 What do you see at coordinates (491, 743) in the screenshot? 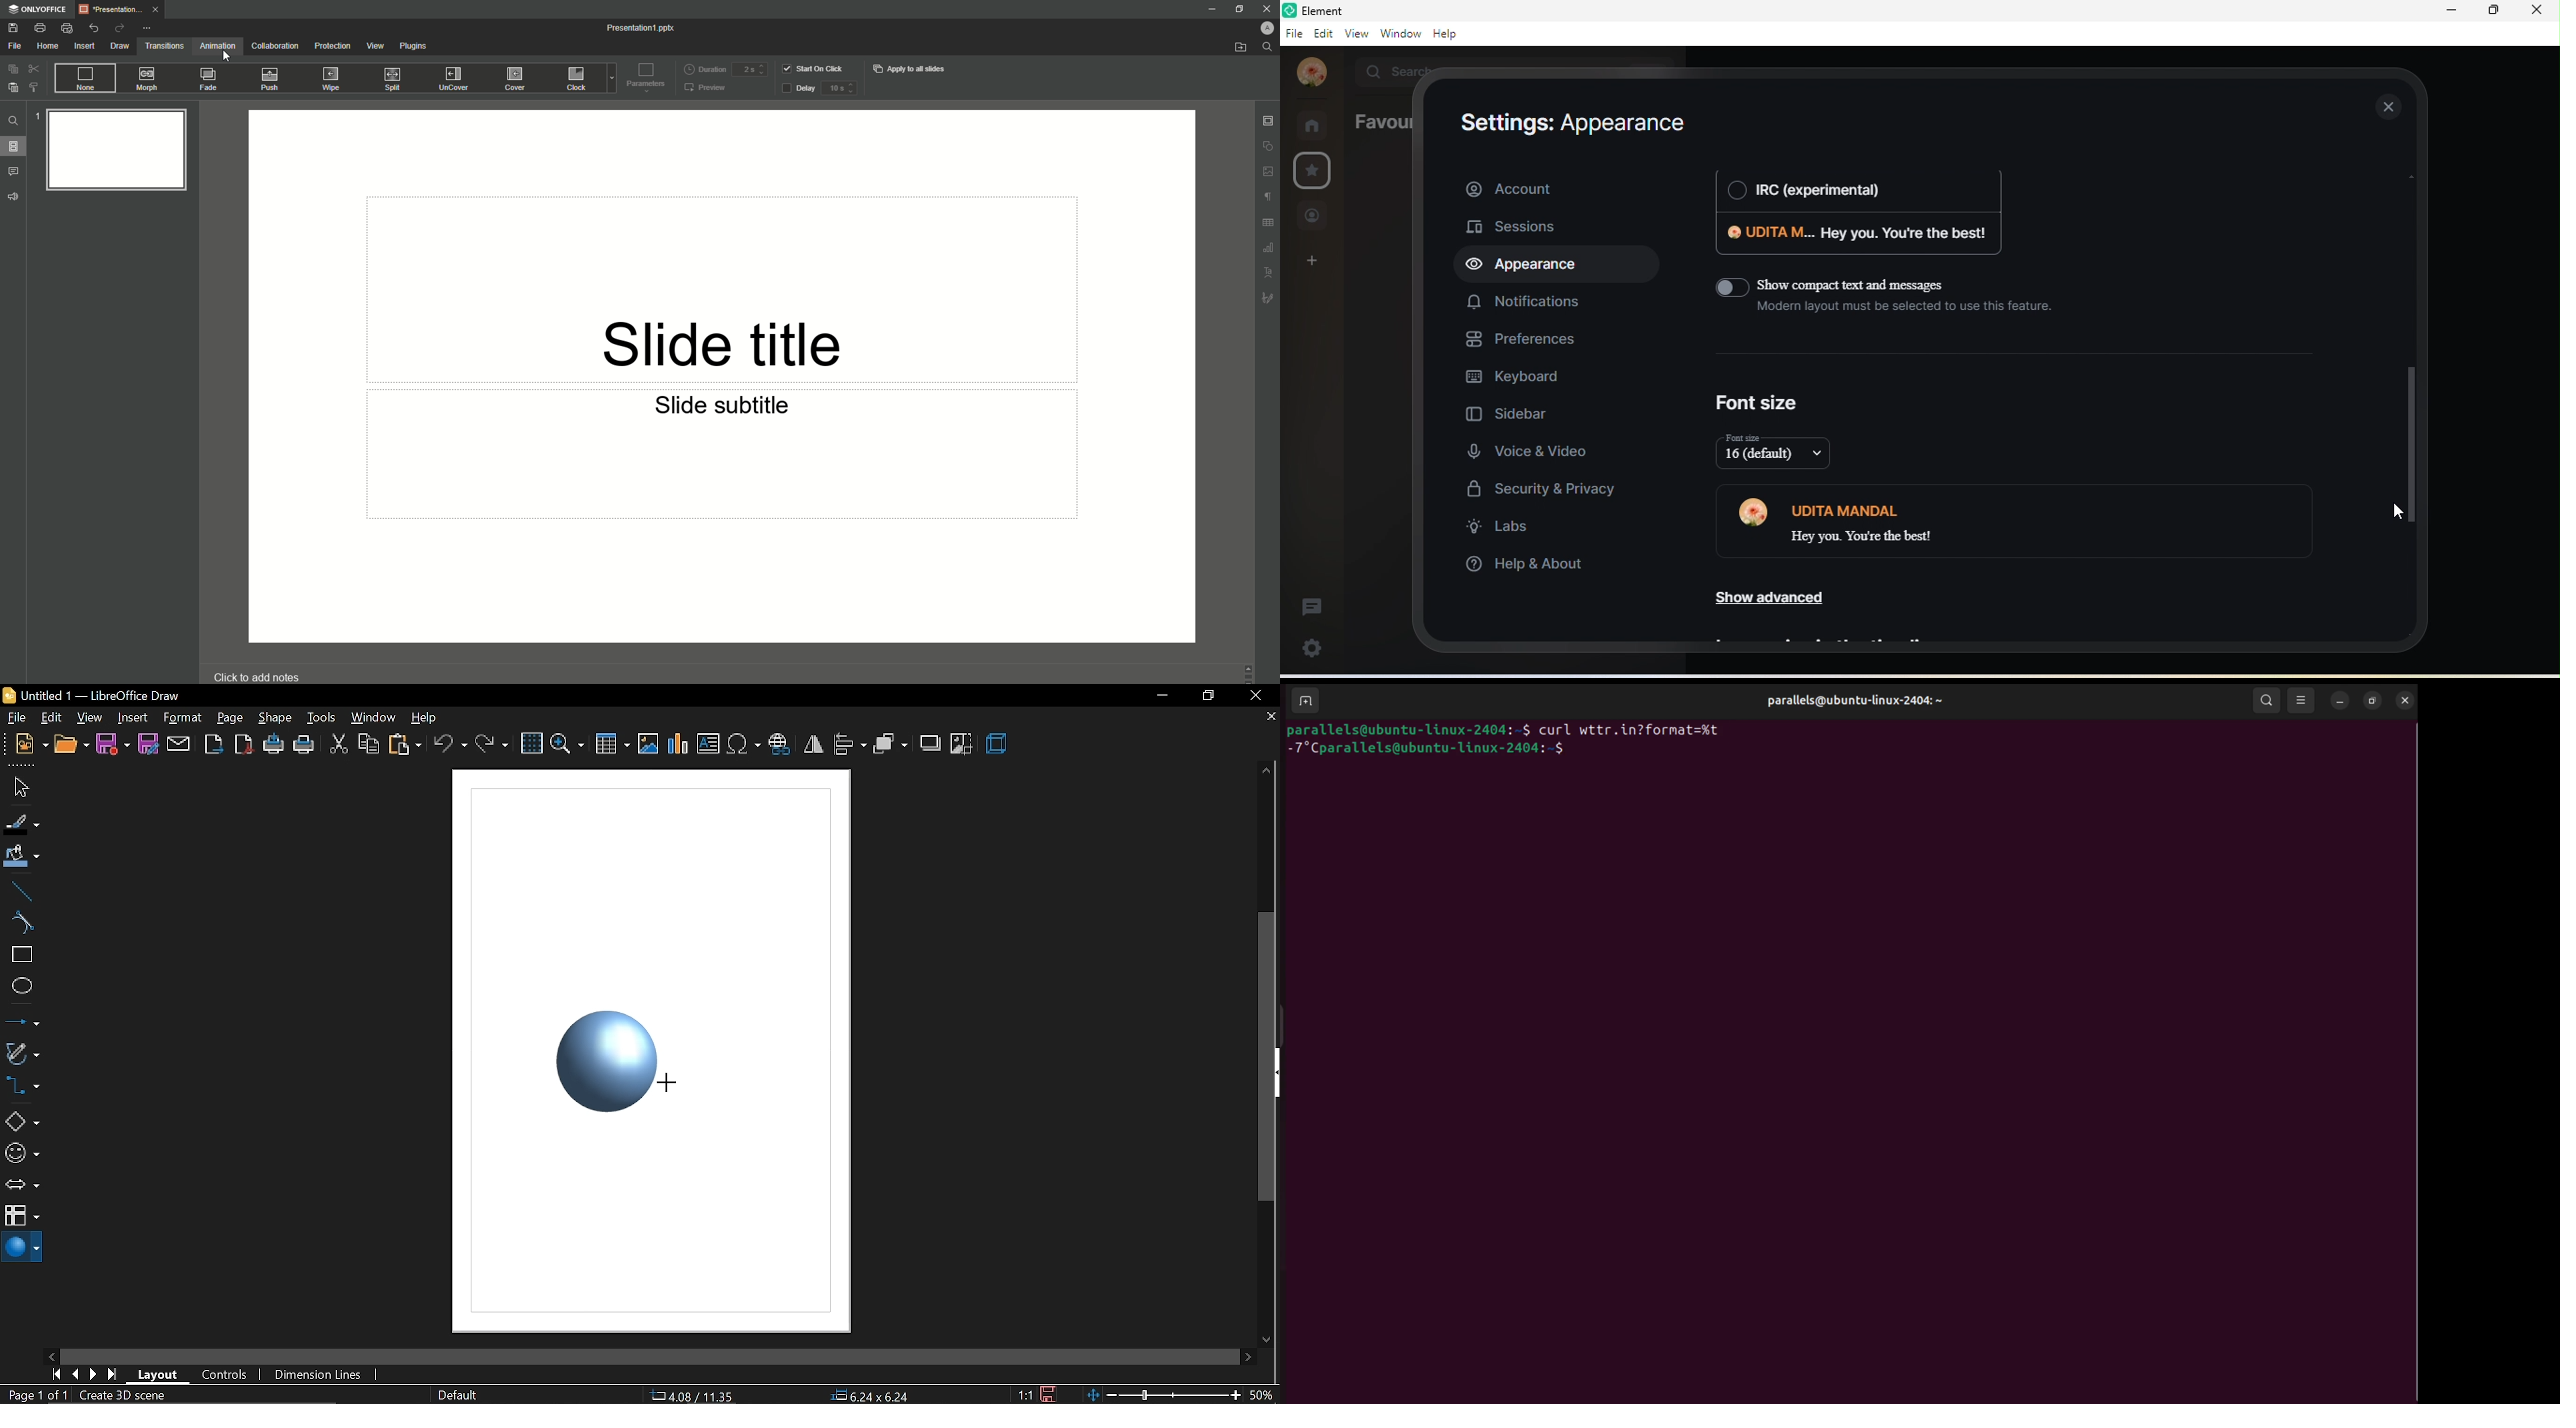
I see `redo` at bounding box center [491, 743].